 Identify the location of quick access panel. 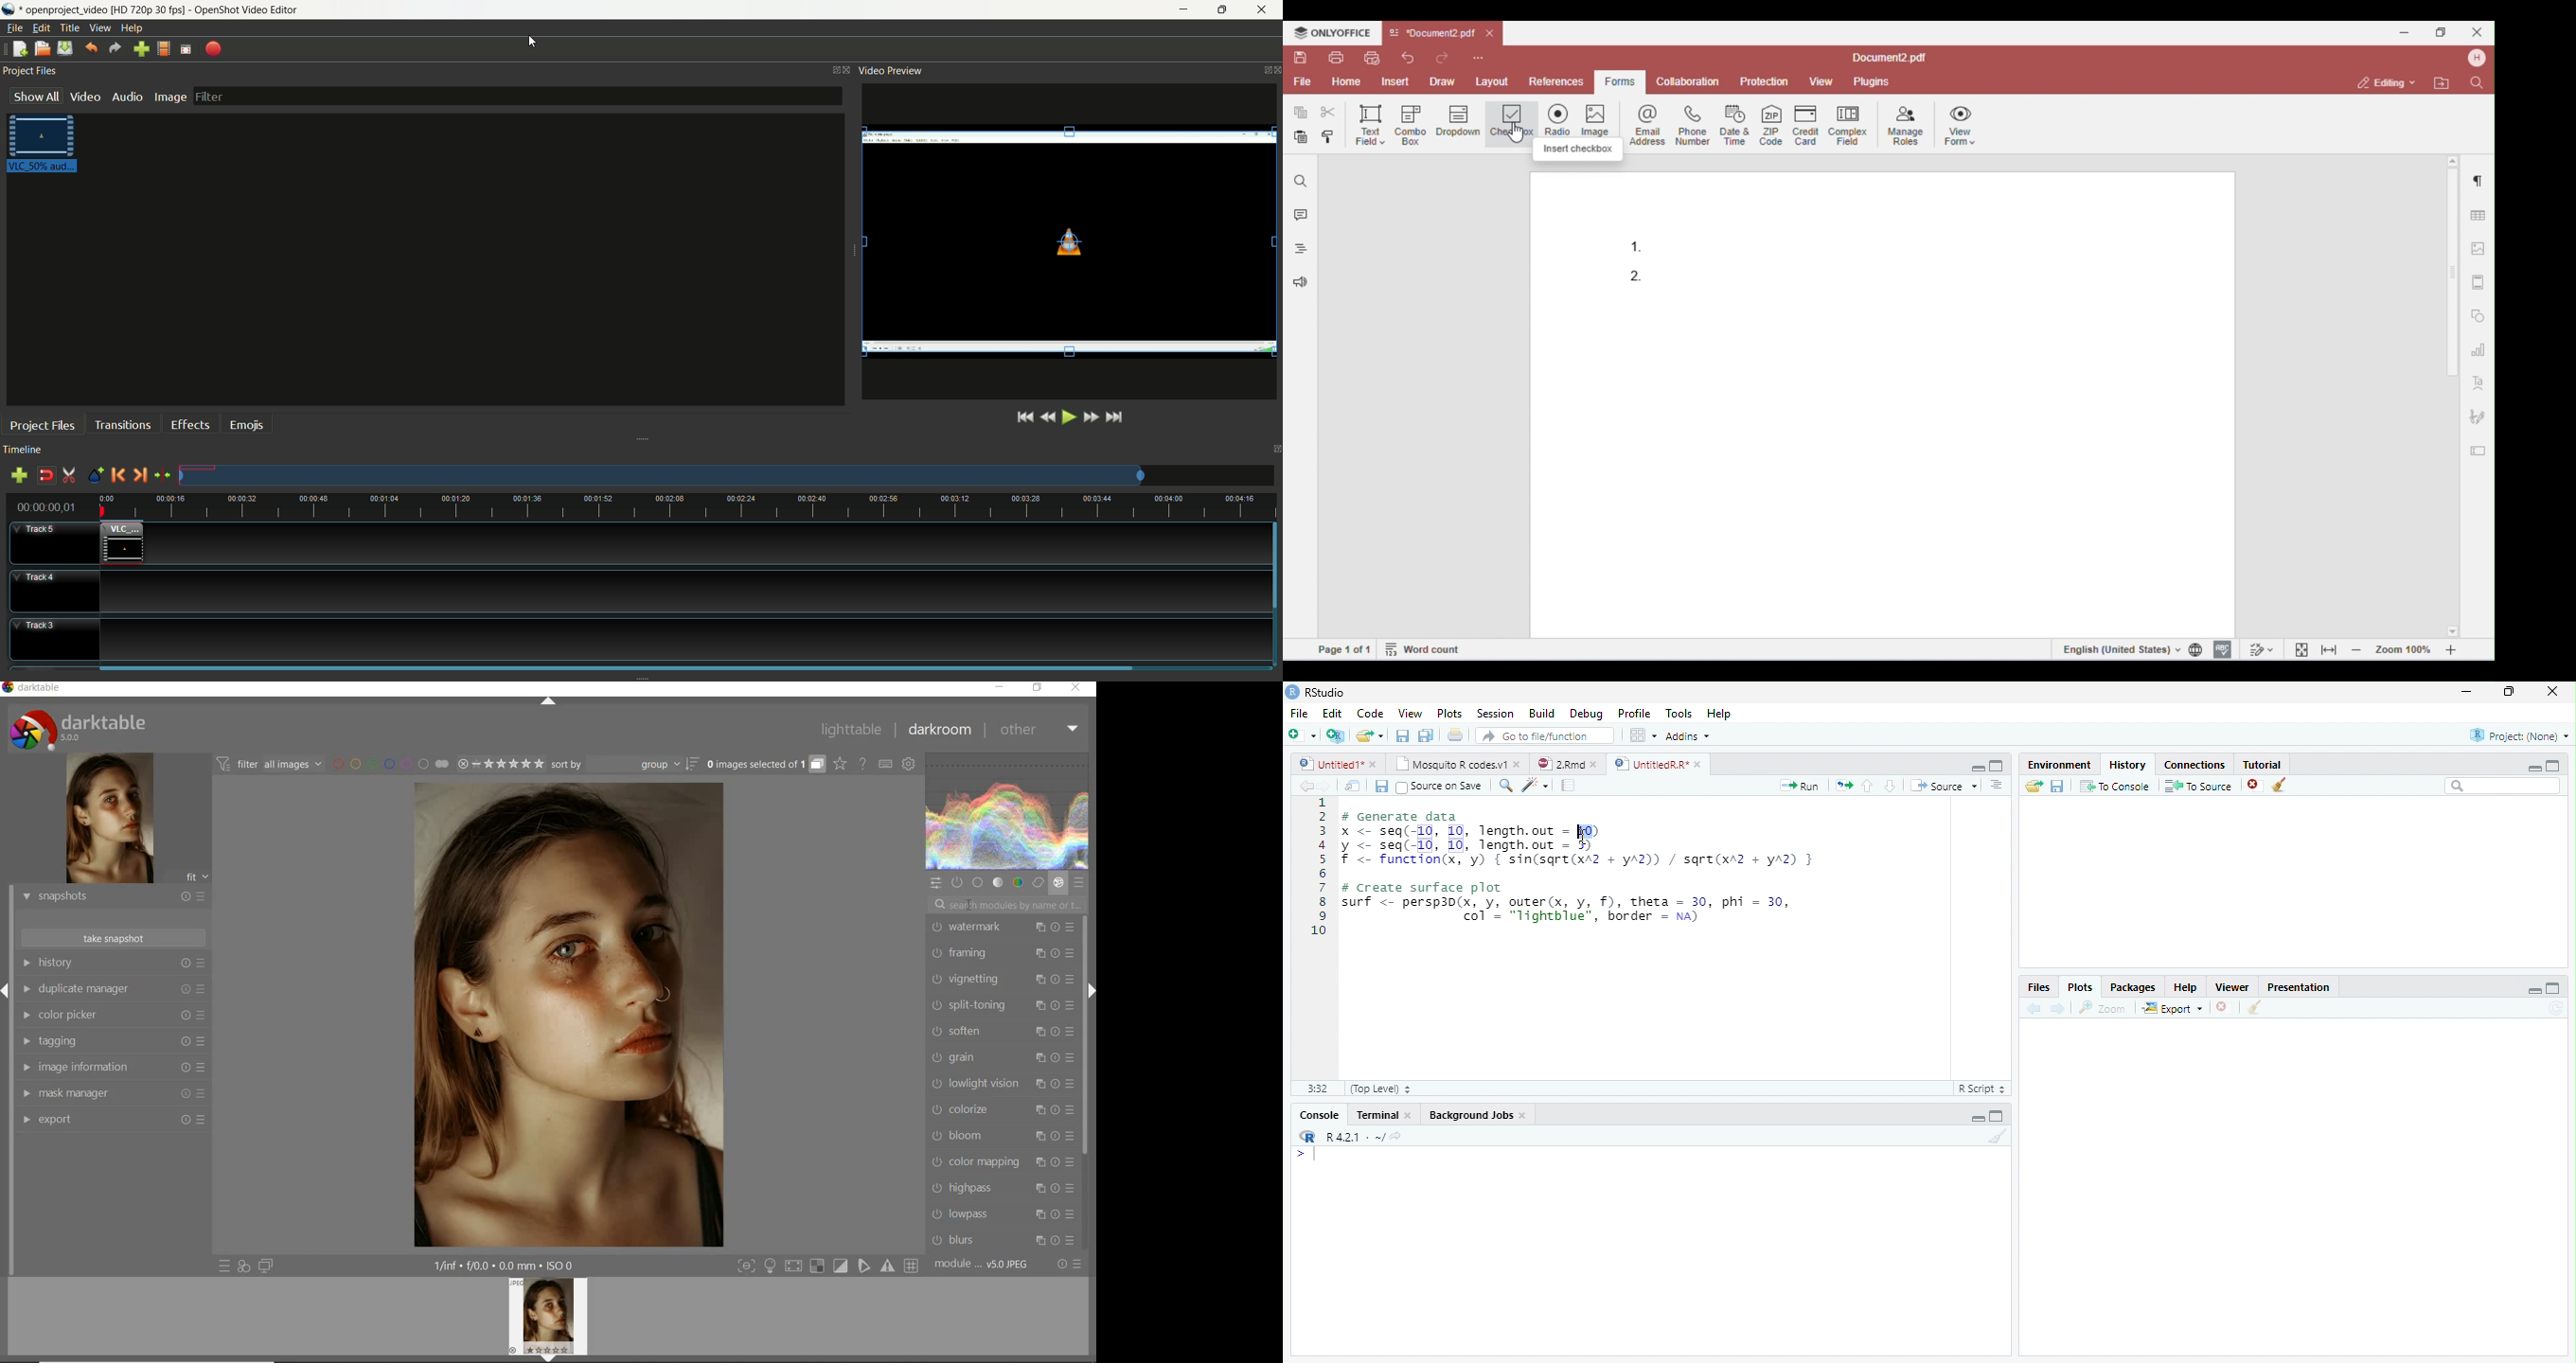
(937, 883).